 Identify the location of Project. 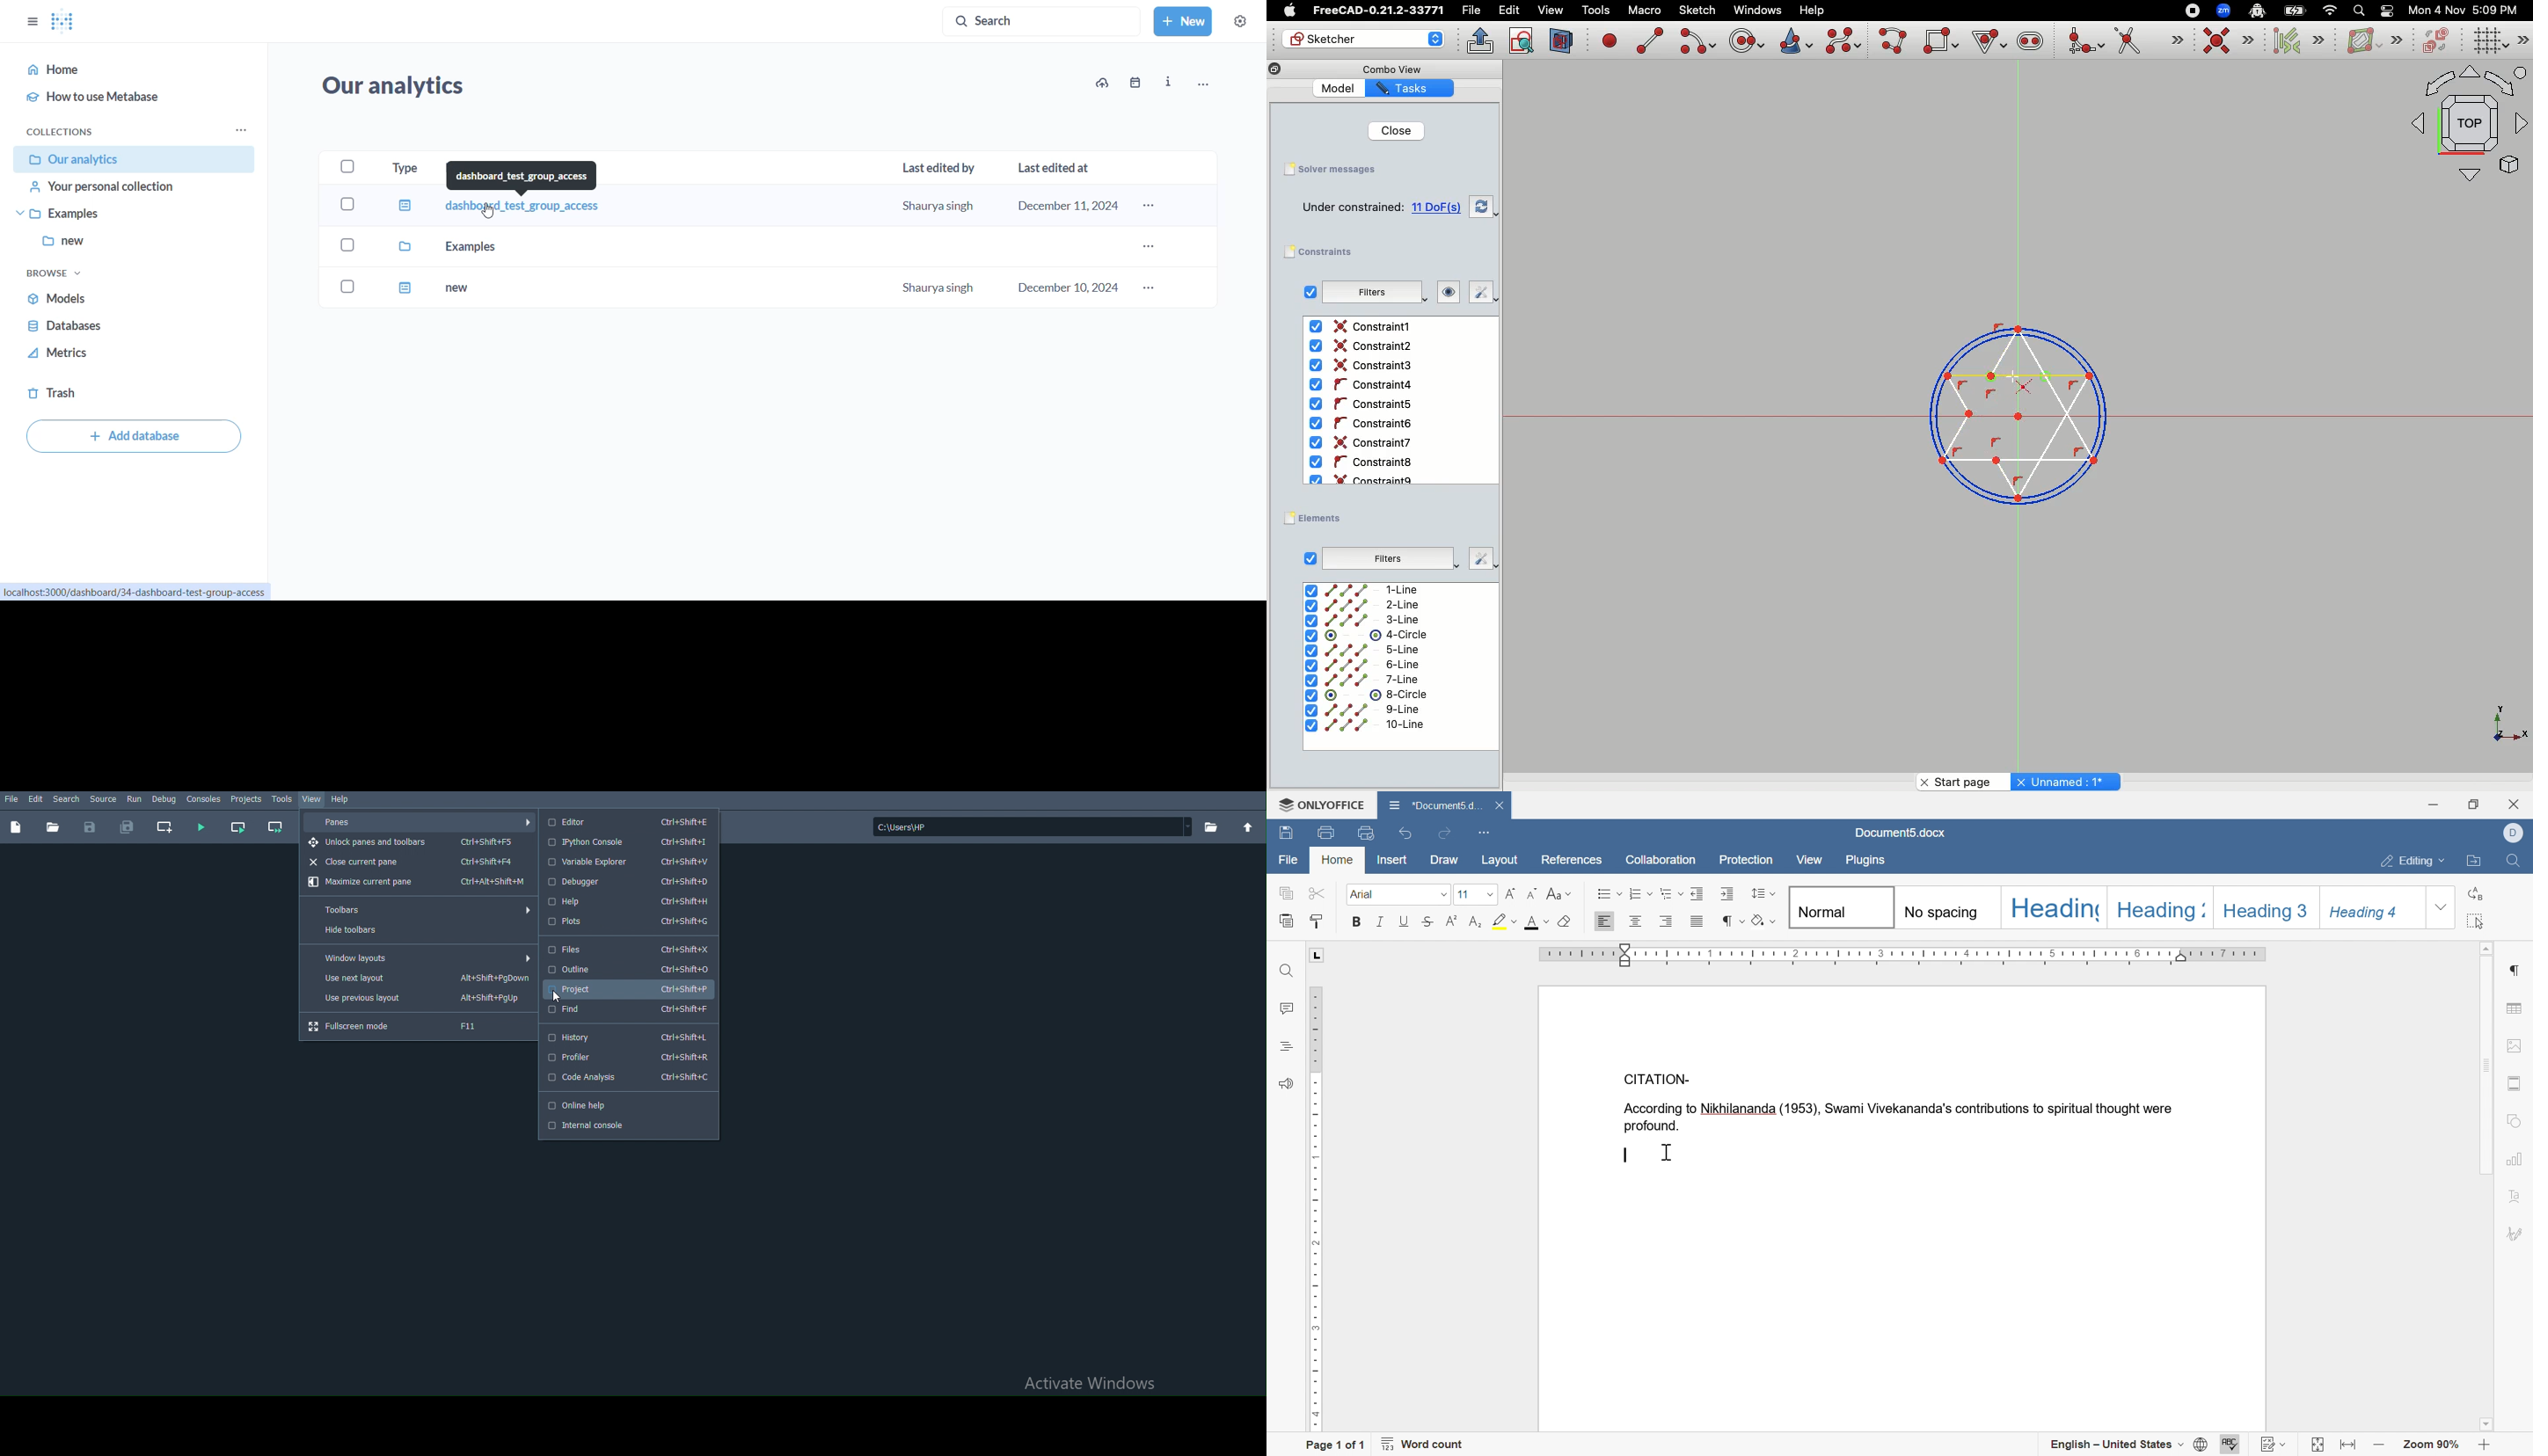
(627, 989).